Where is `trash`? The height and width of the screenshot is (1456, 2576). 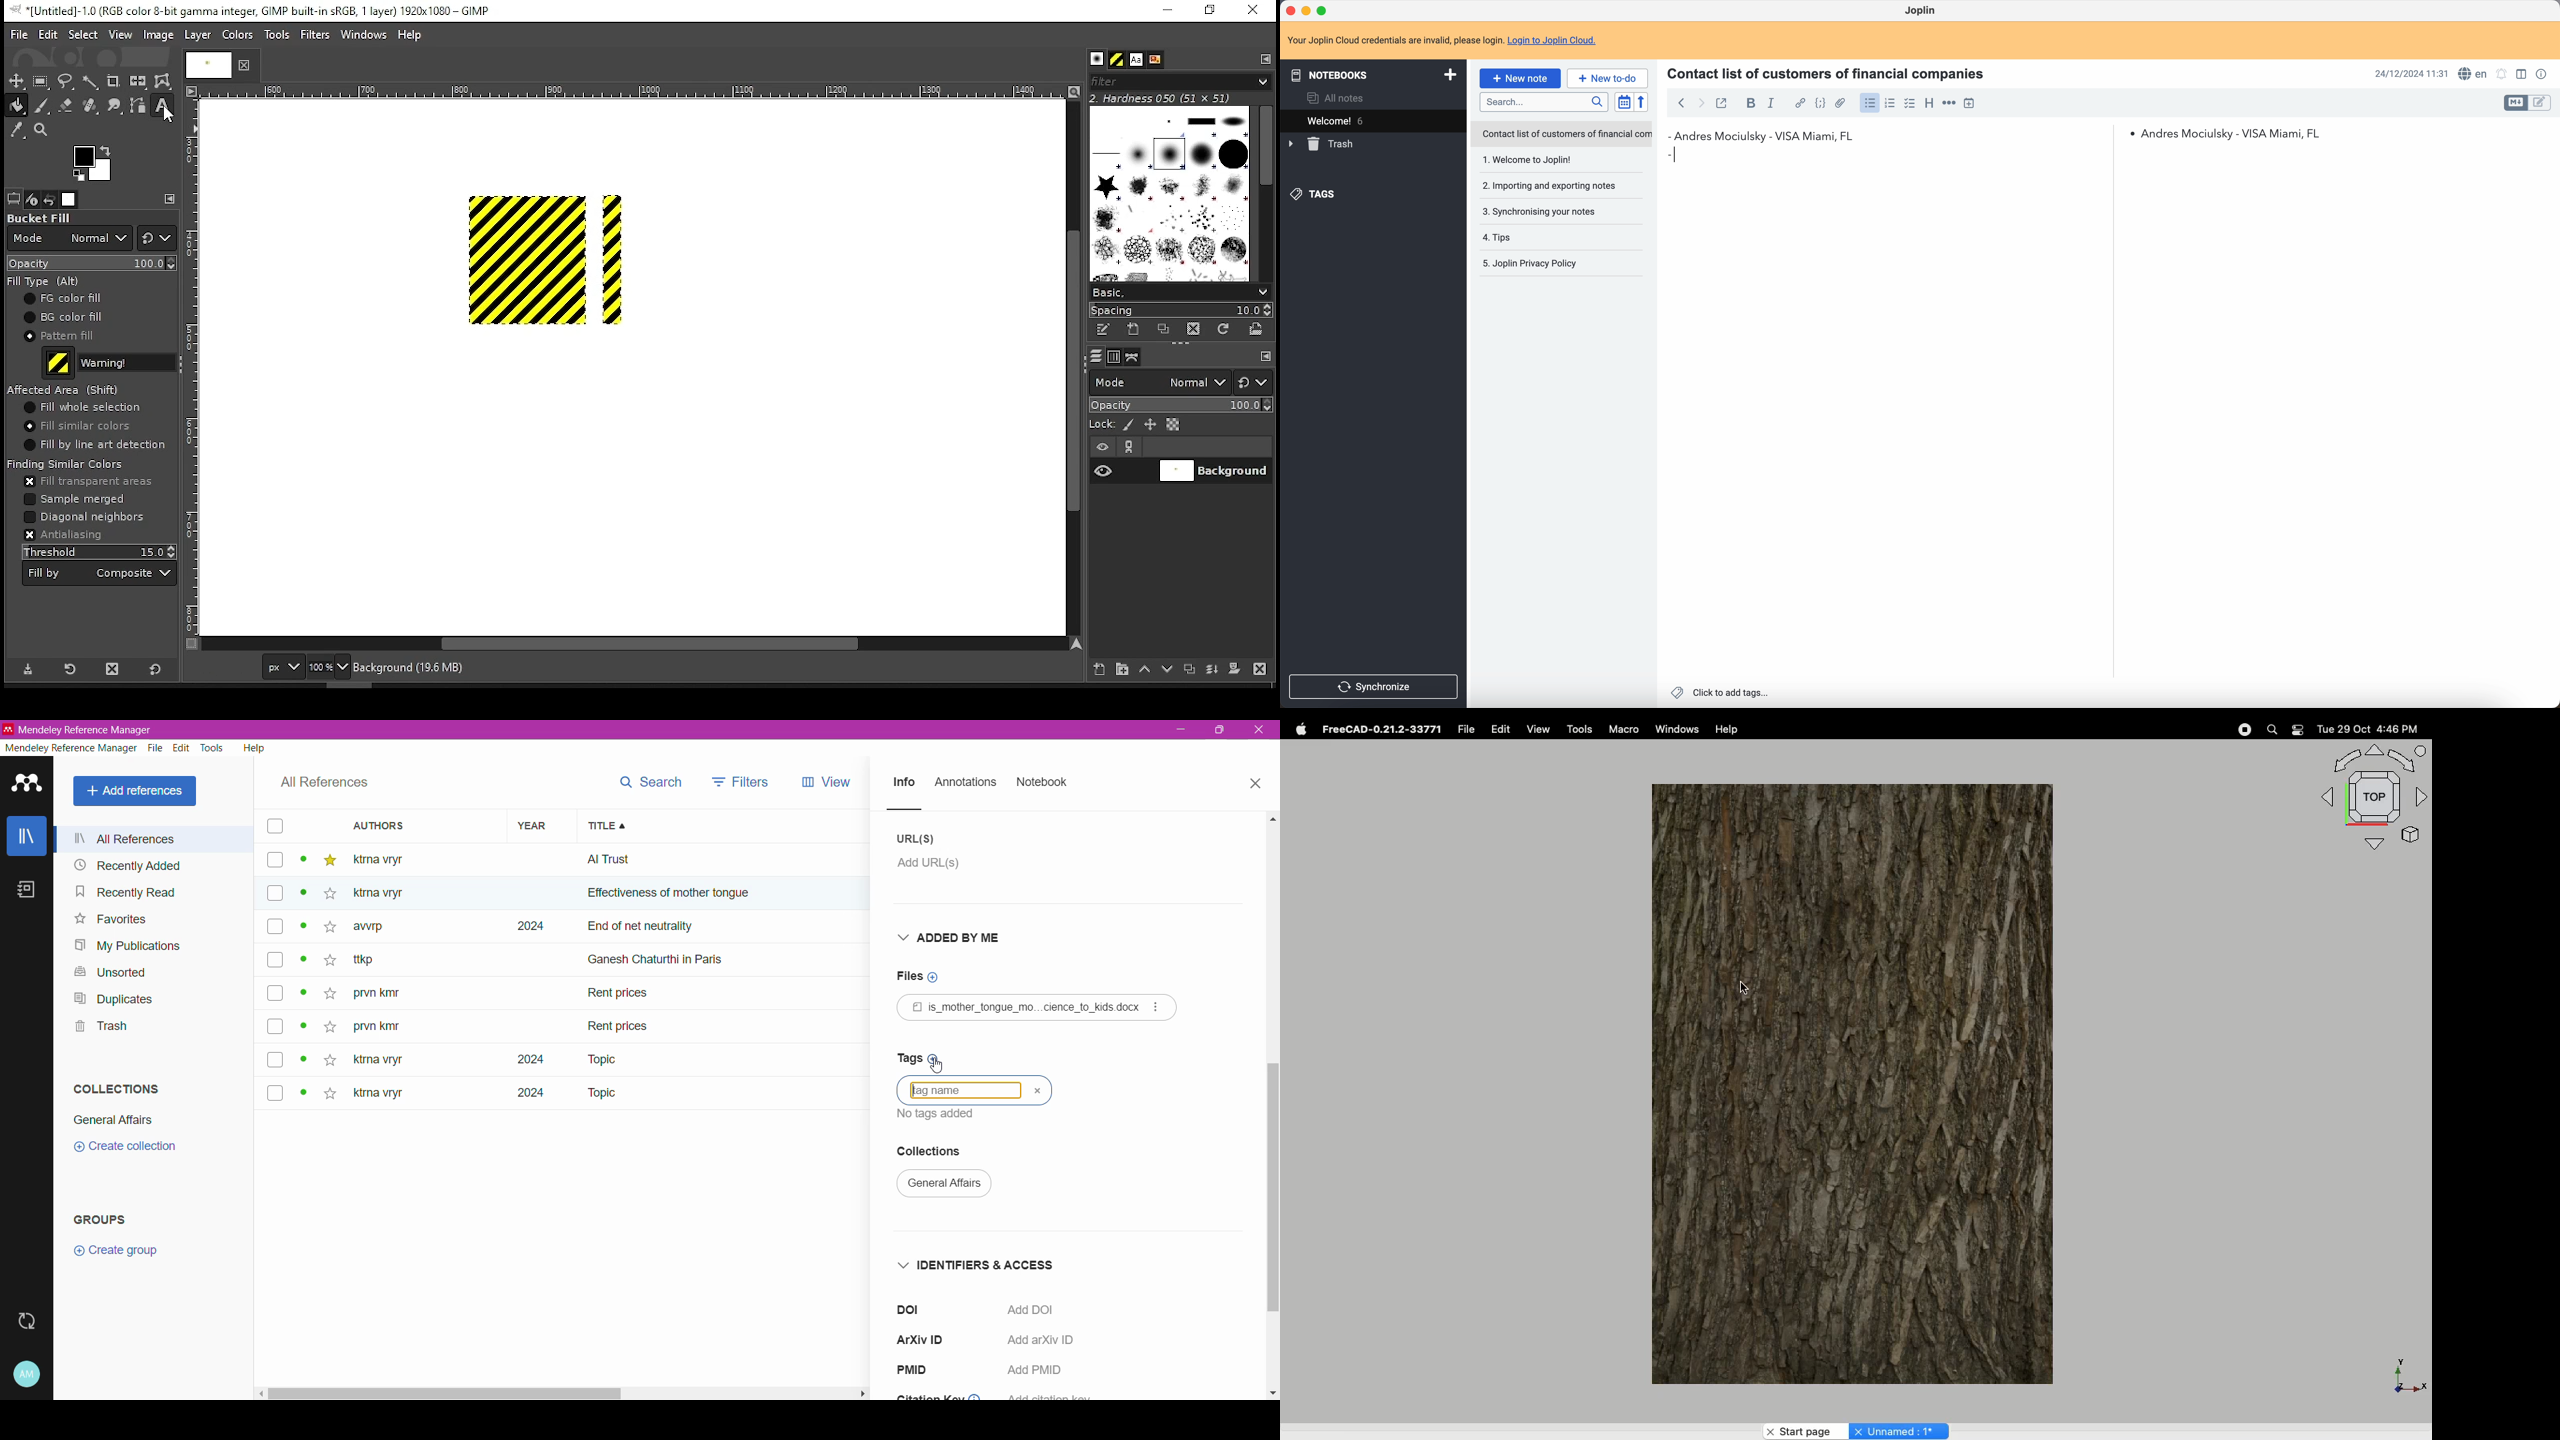 trash is located at coordinates (1322, 144).